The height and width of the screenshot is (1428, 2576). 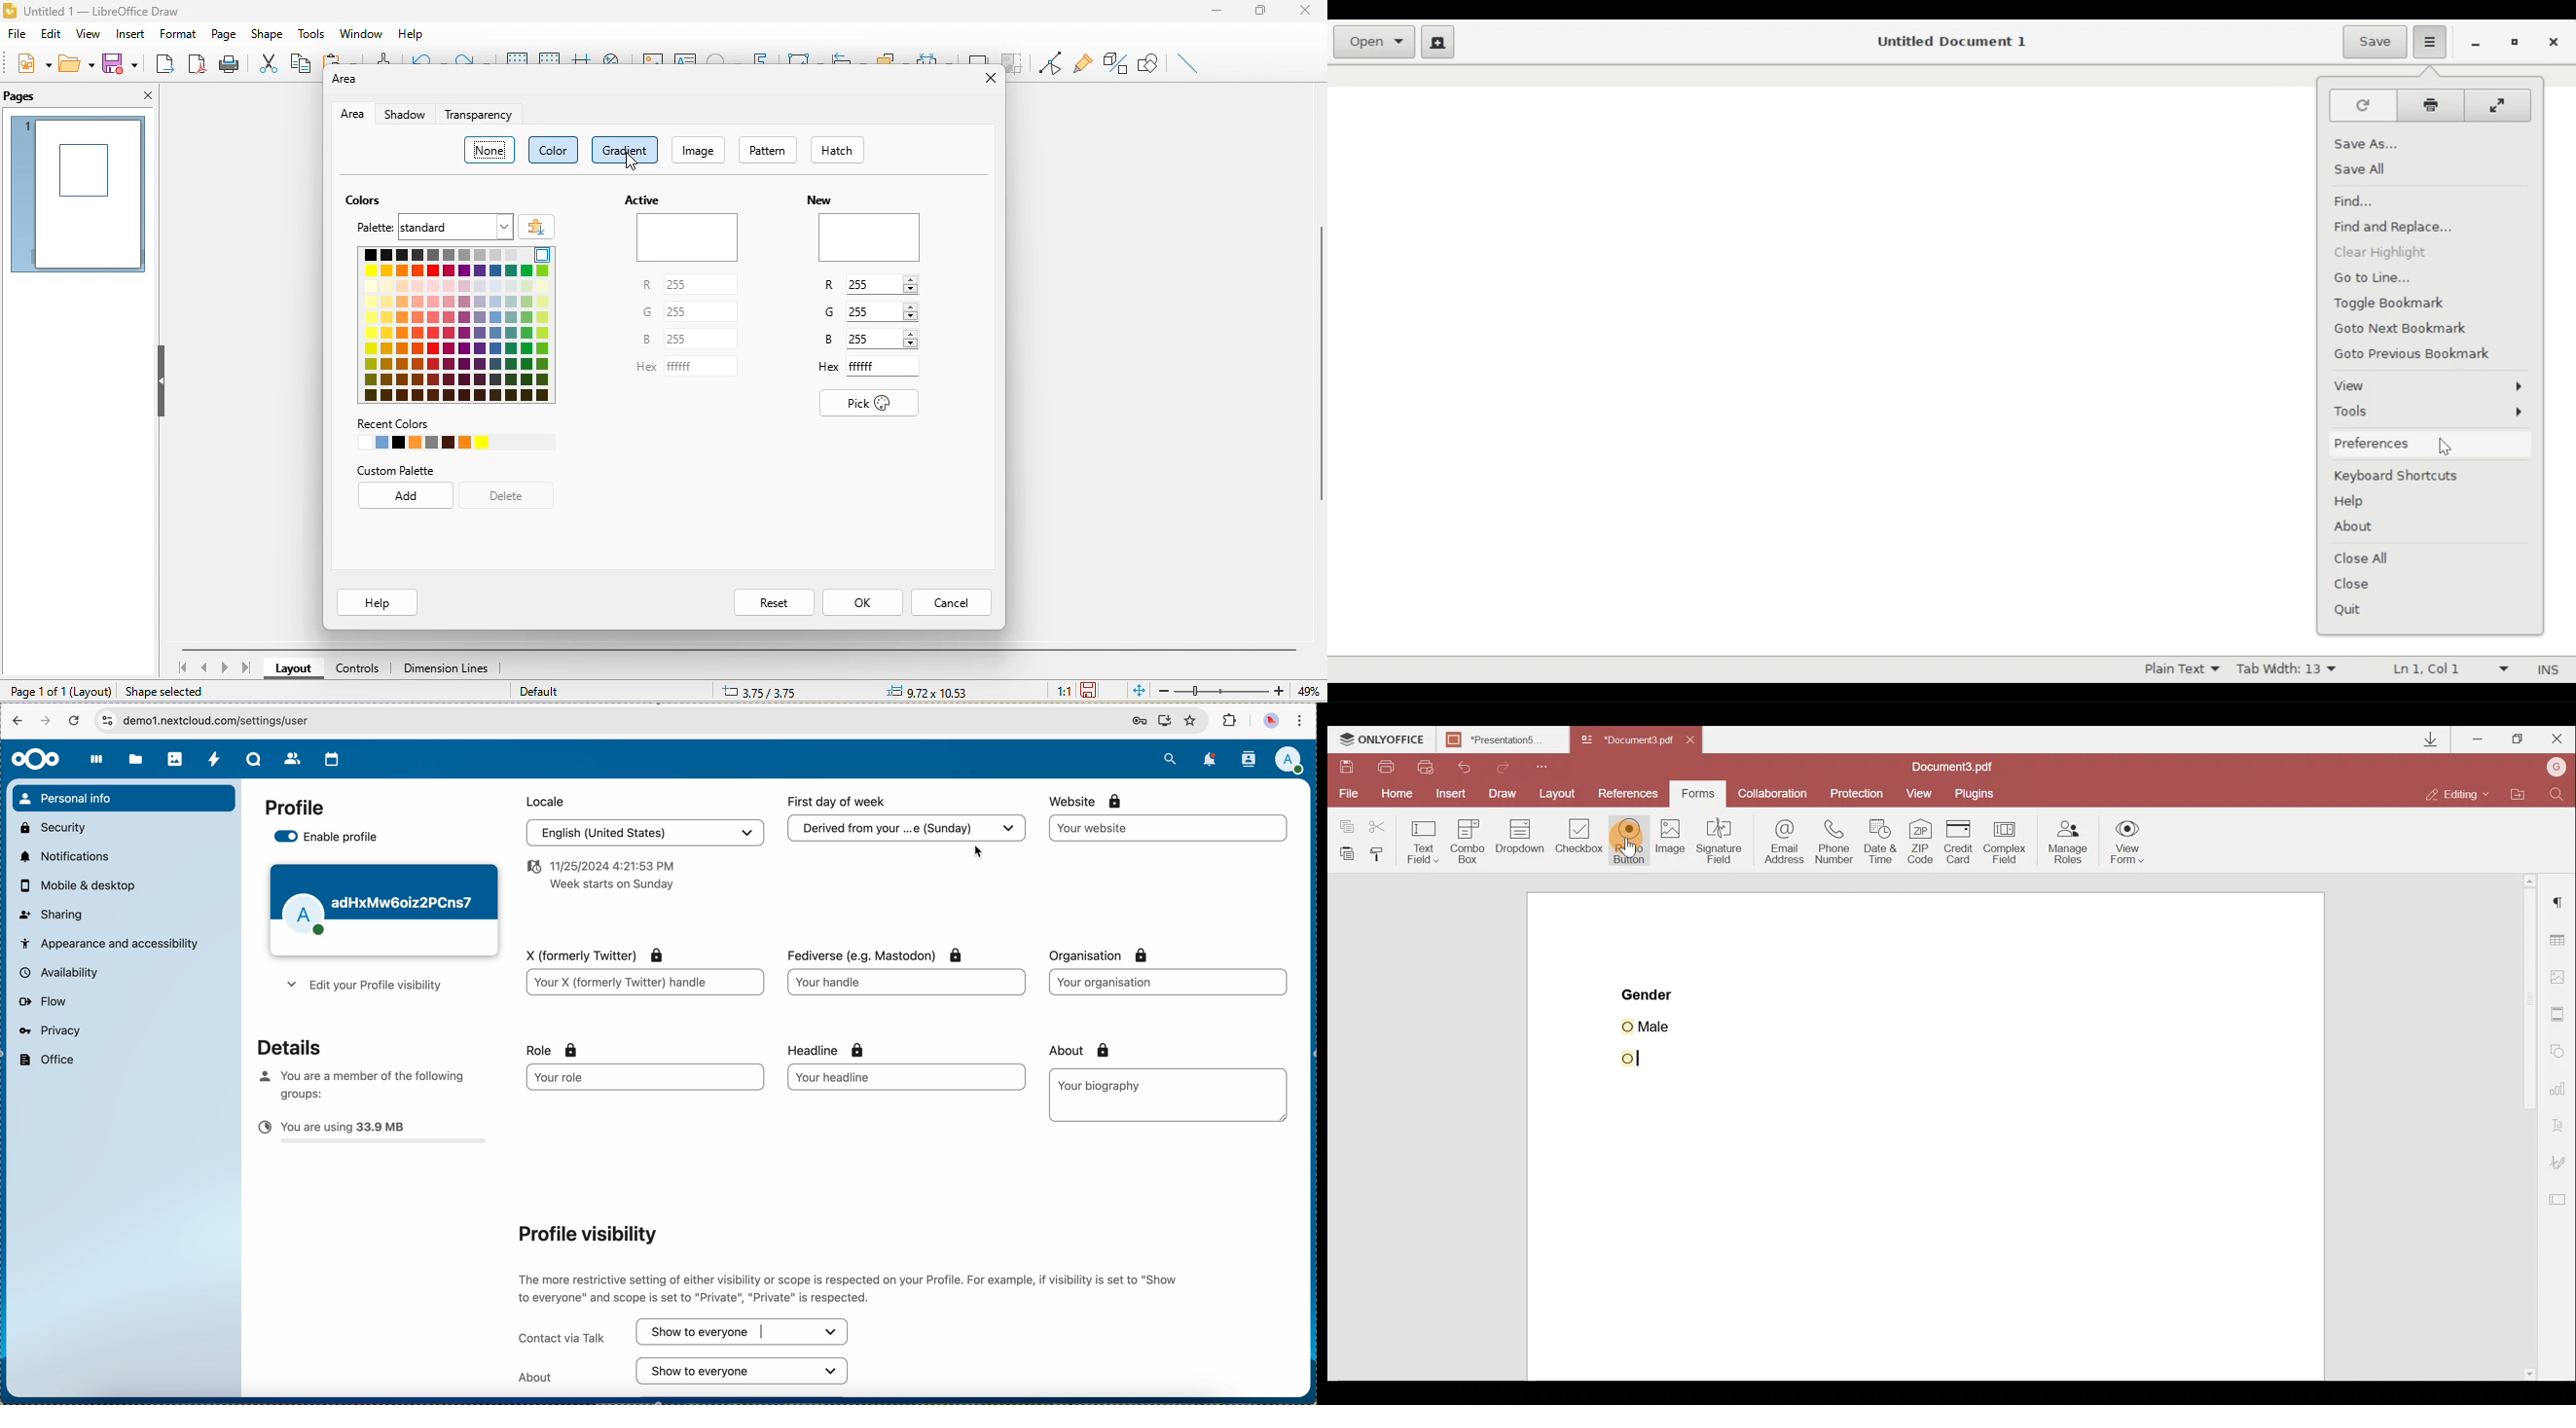 I want to click on vertical scroll  bar, so click(x=1319, y=363).